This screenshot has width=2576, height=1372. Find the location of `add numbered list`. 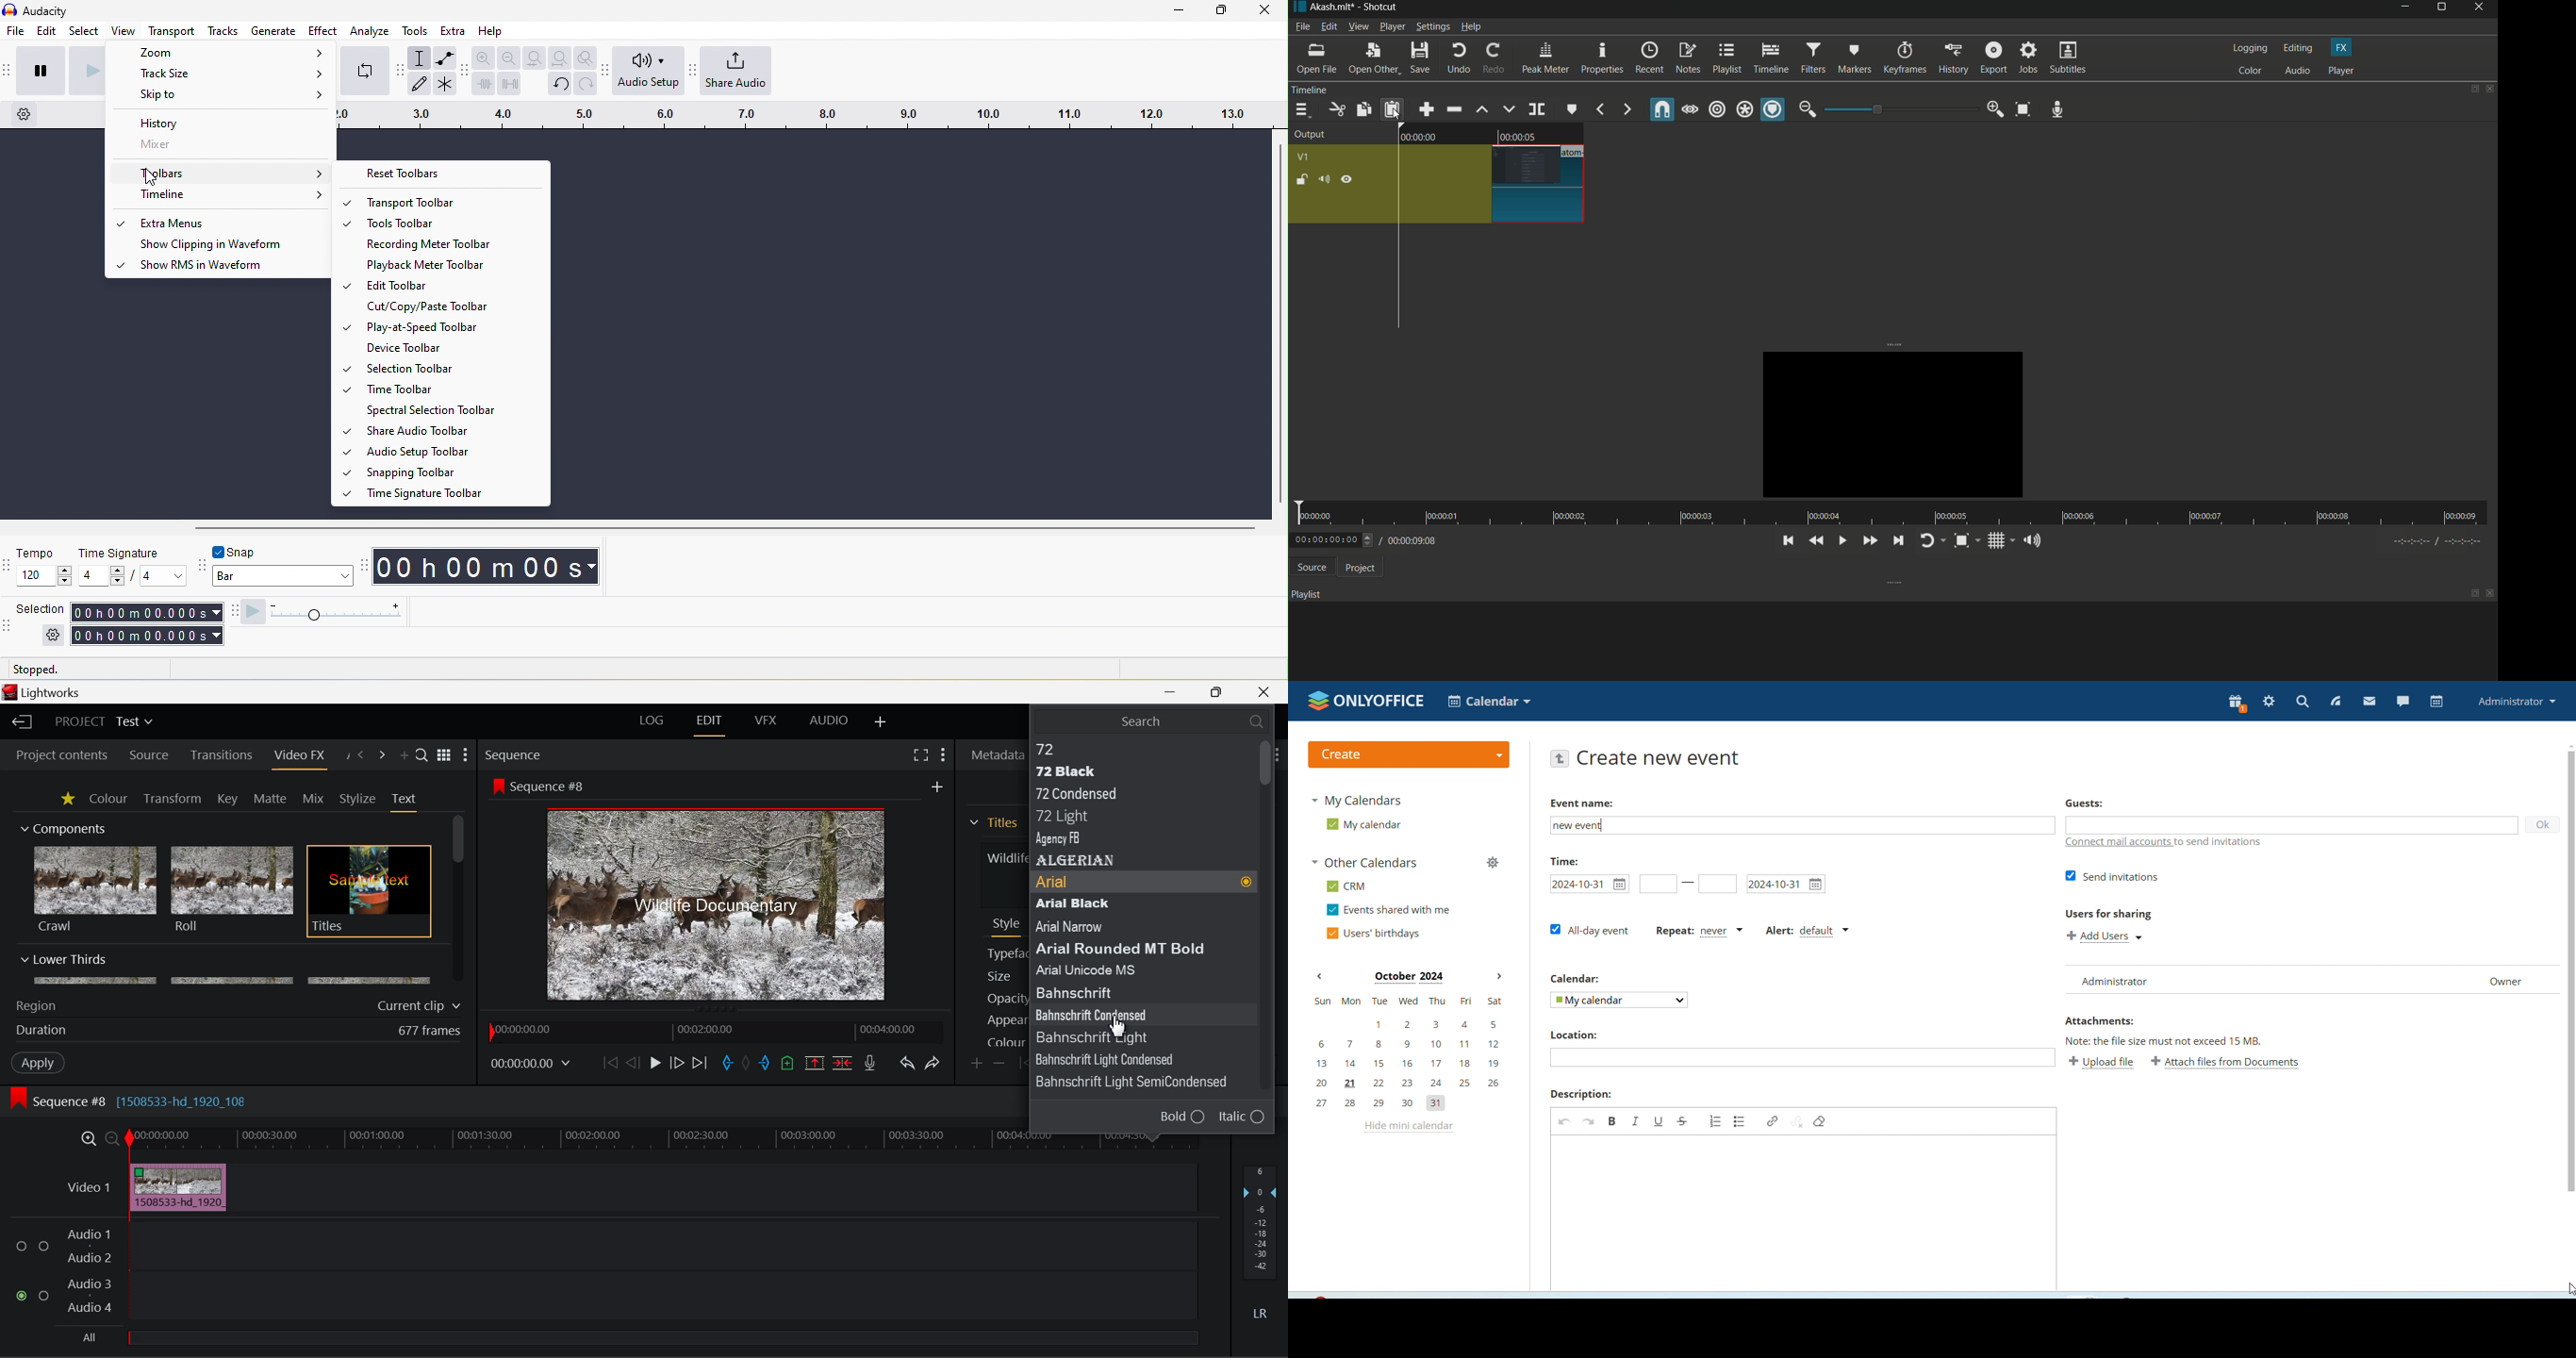

add numbered list is located at coordinates (1714, 1122).